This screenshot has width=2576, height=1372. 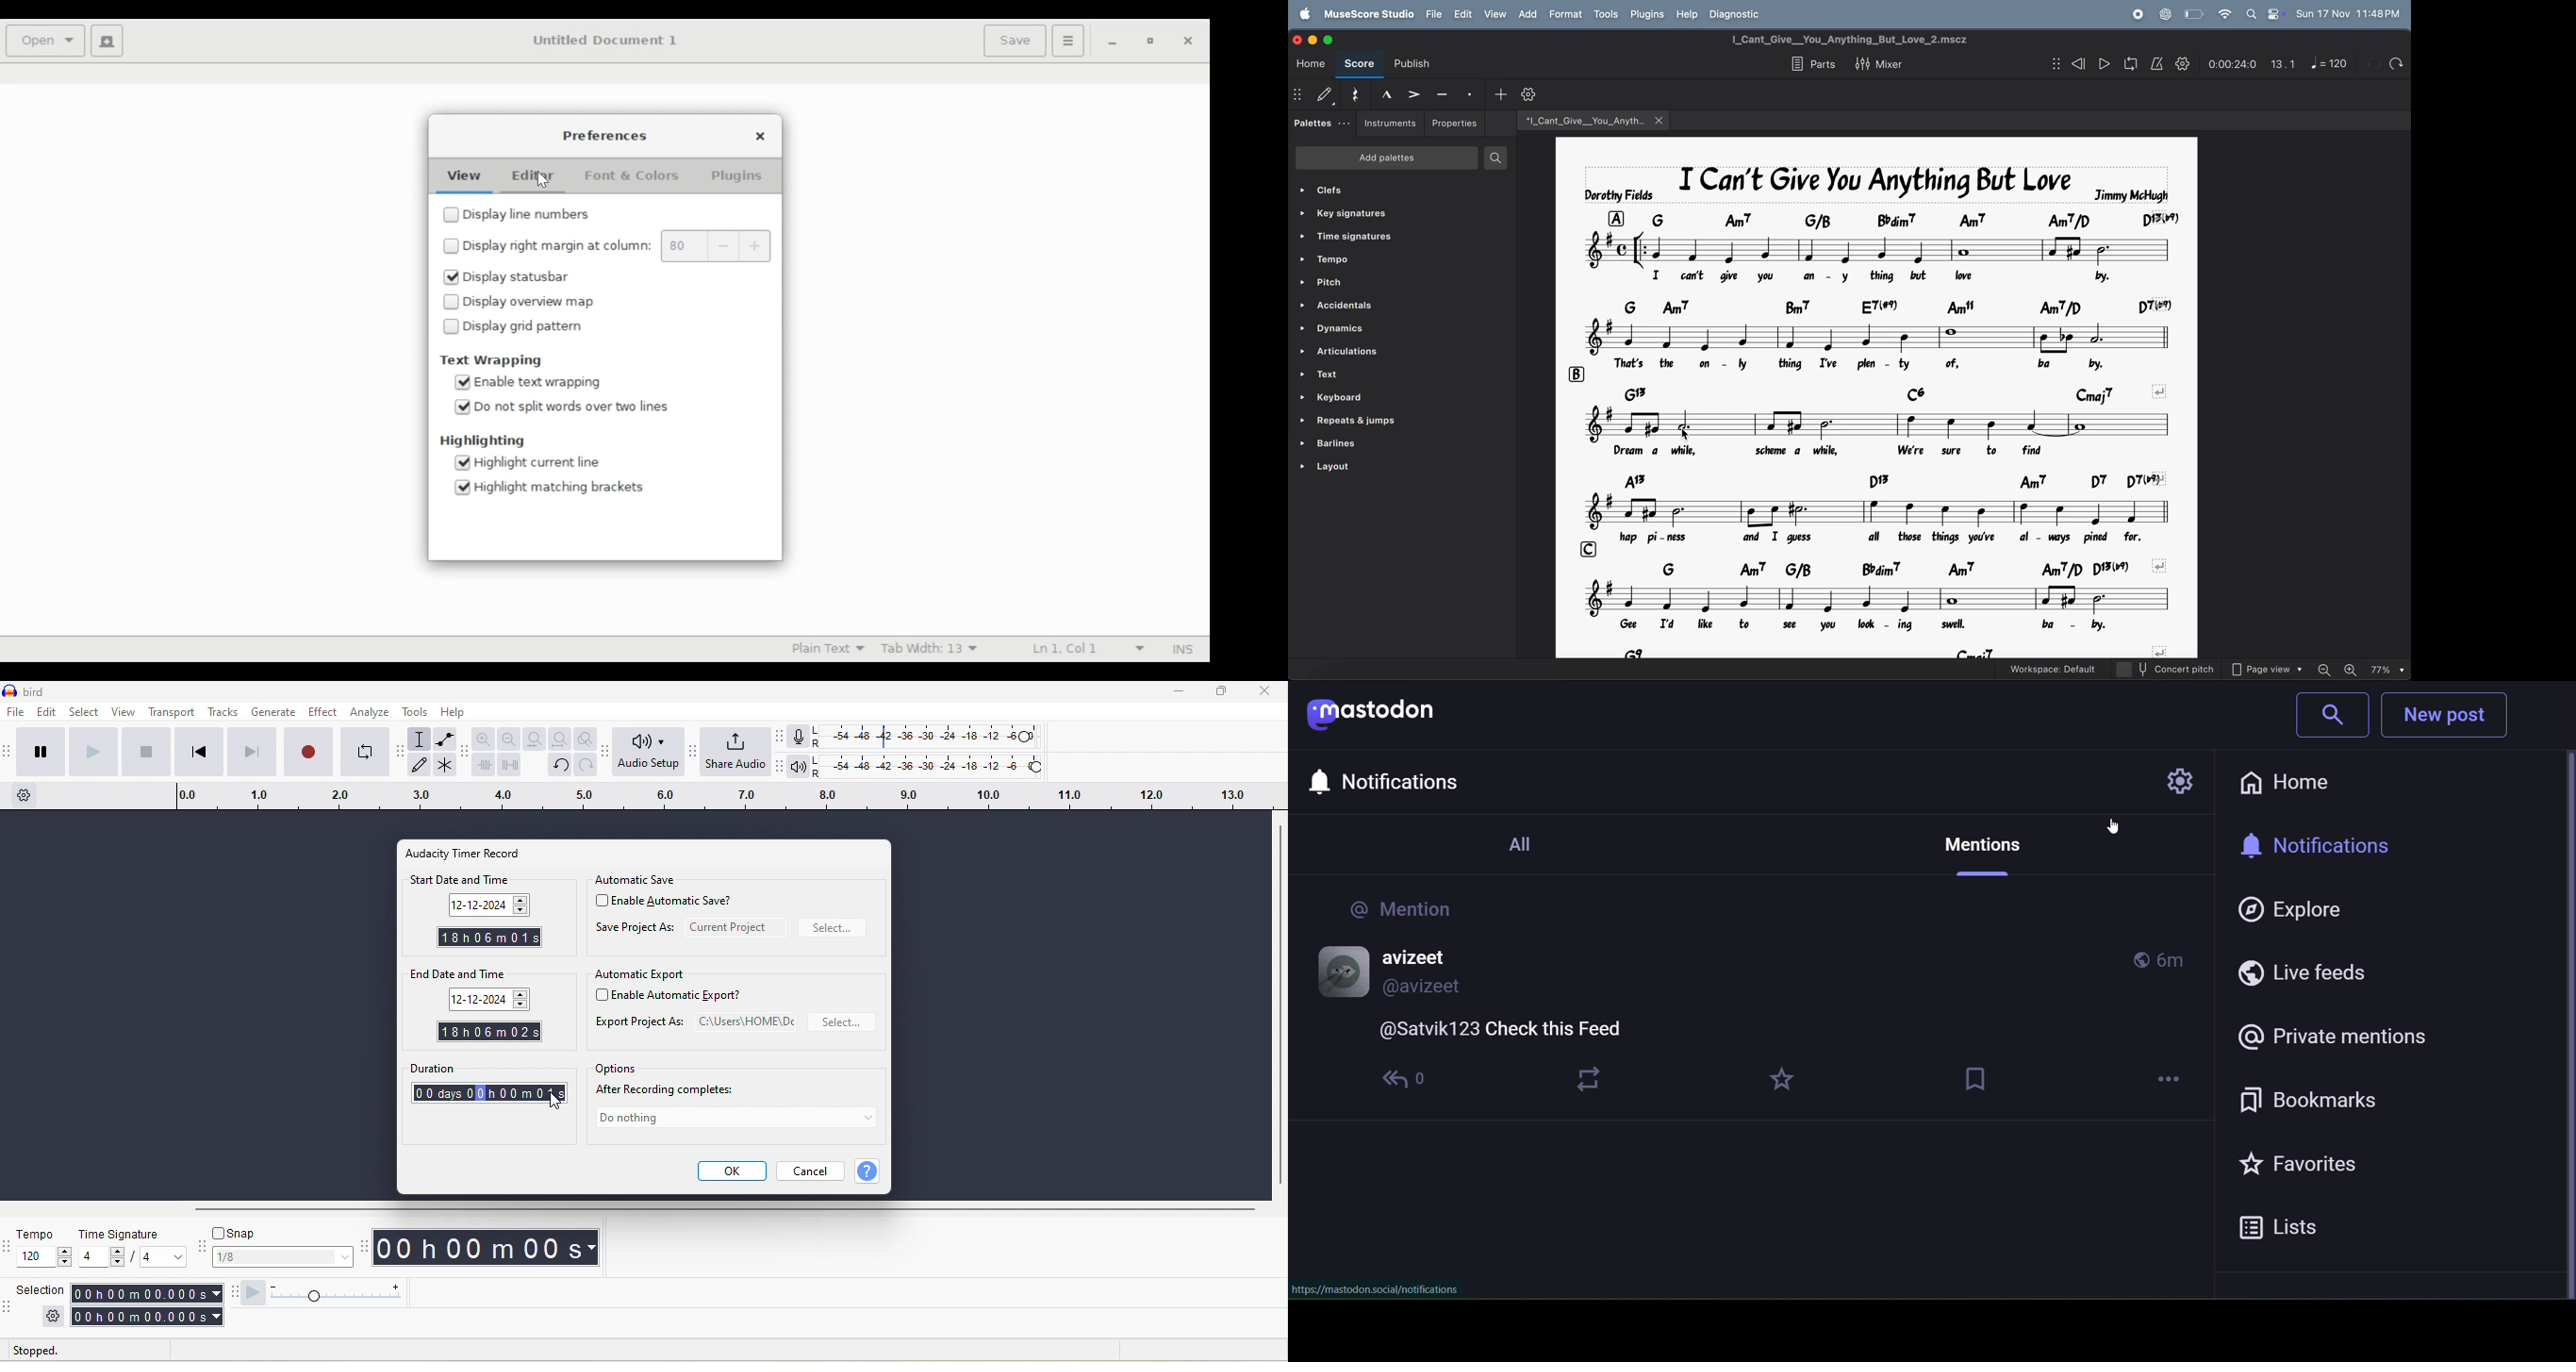 I want to click on fit project to width, so click(x=562, y=739).